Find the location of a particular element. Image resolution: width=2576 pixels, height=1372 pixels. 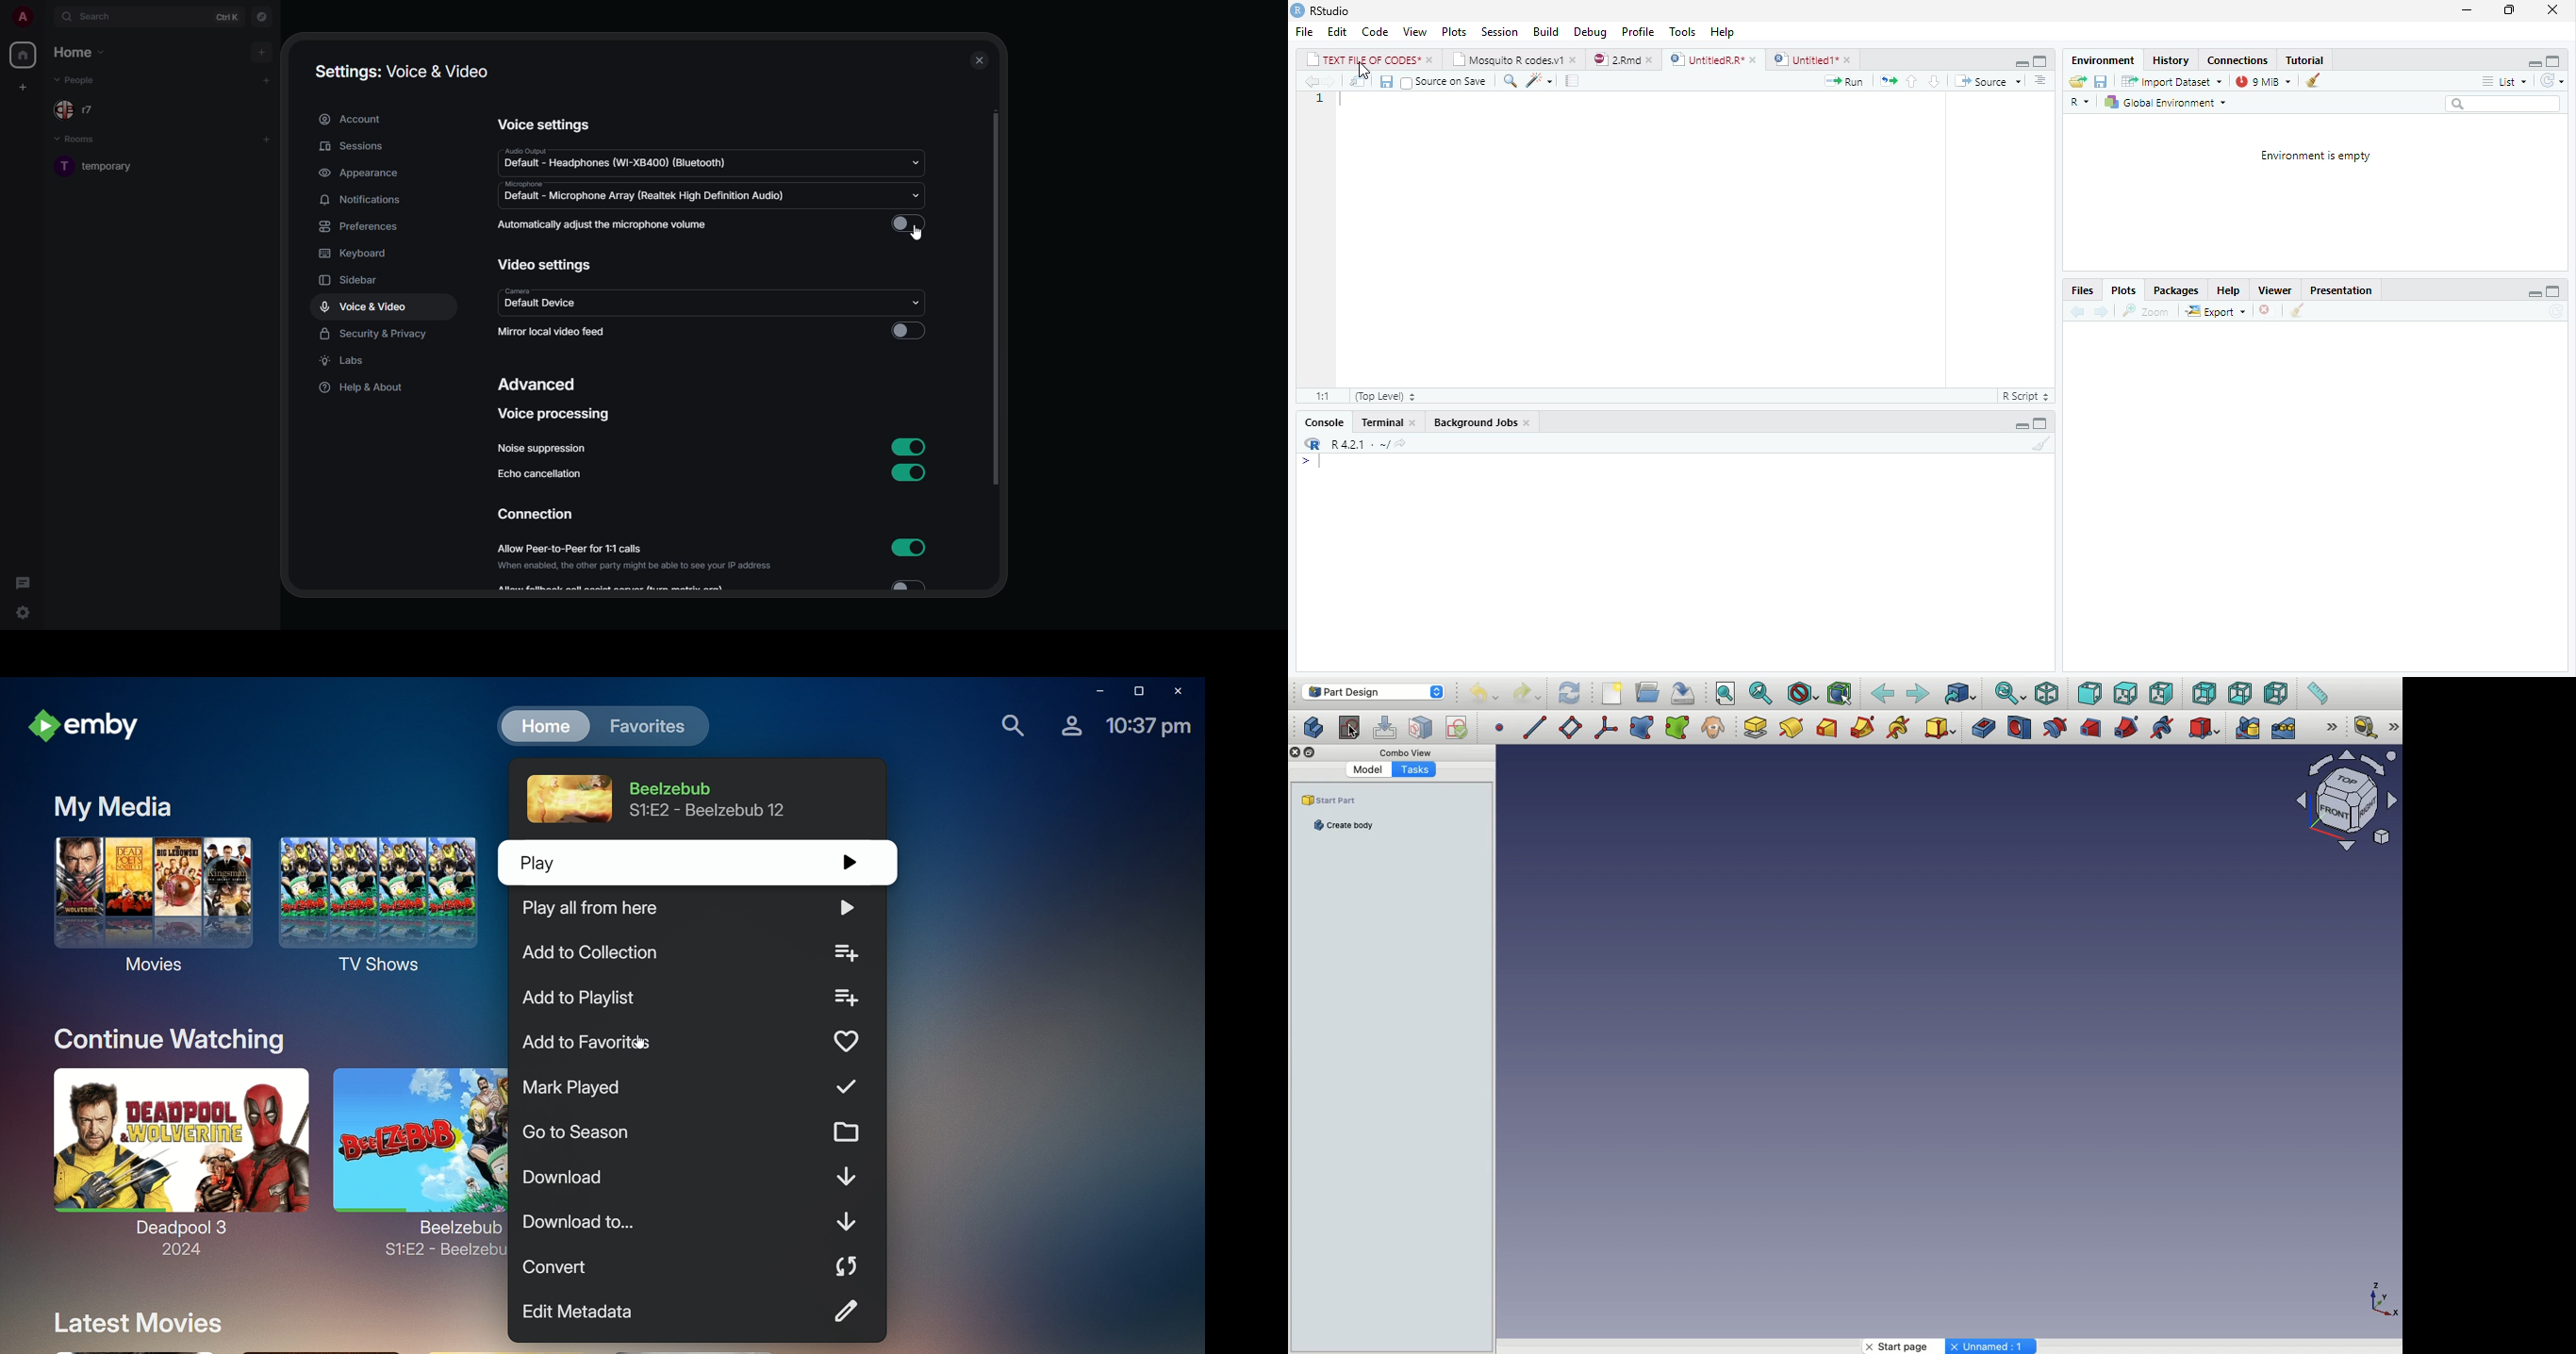

Source on Save is located at coordinates (1446, 82).